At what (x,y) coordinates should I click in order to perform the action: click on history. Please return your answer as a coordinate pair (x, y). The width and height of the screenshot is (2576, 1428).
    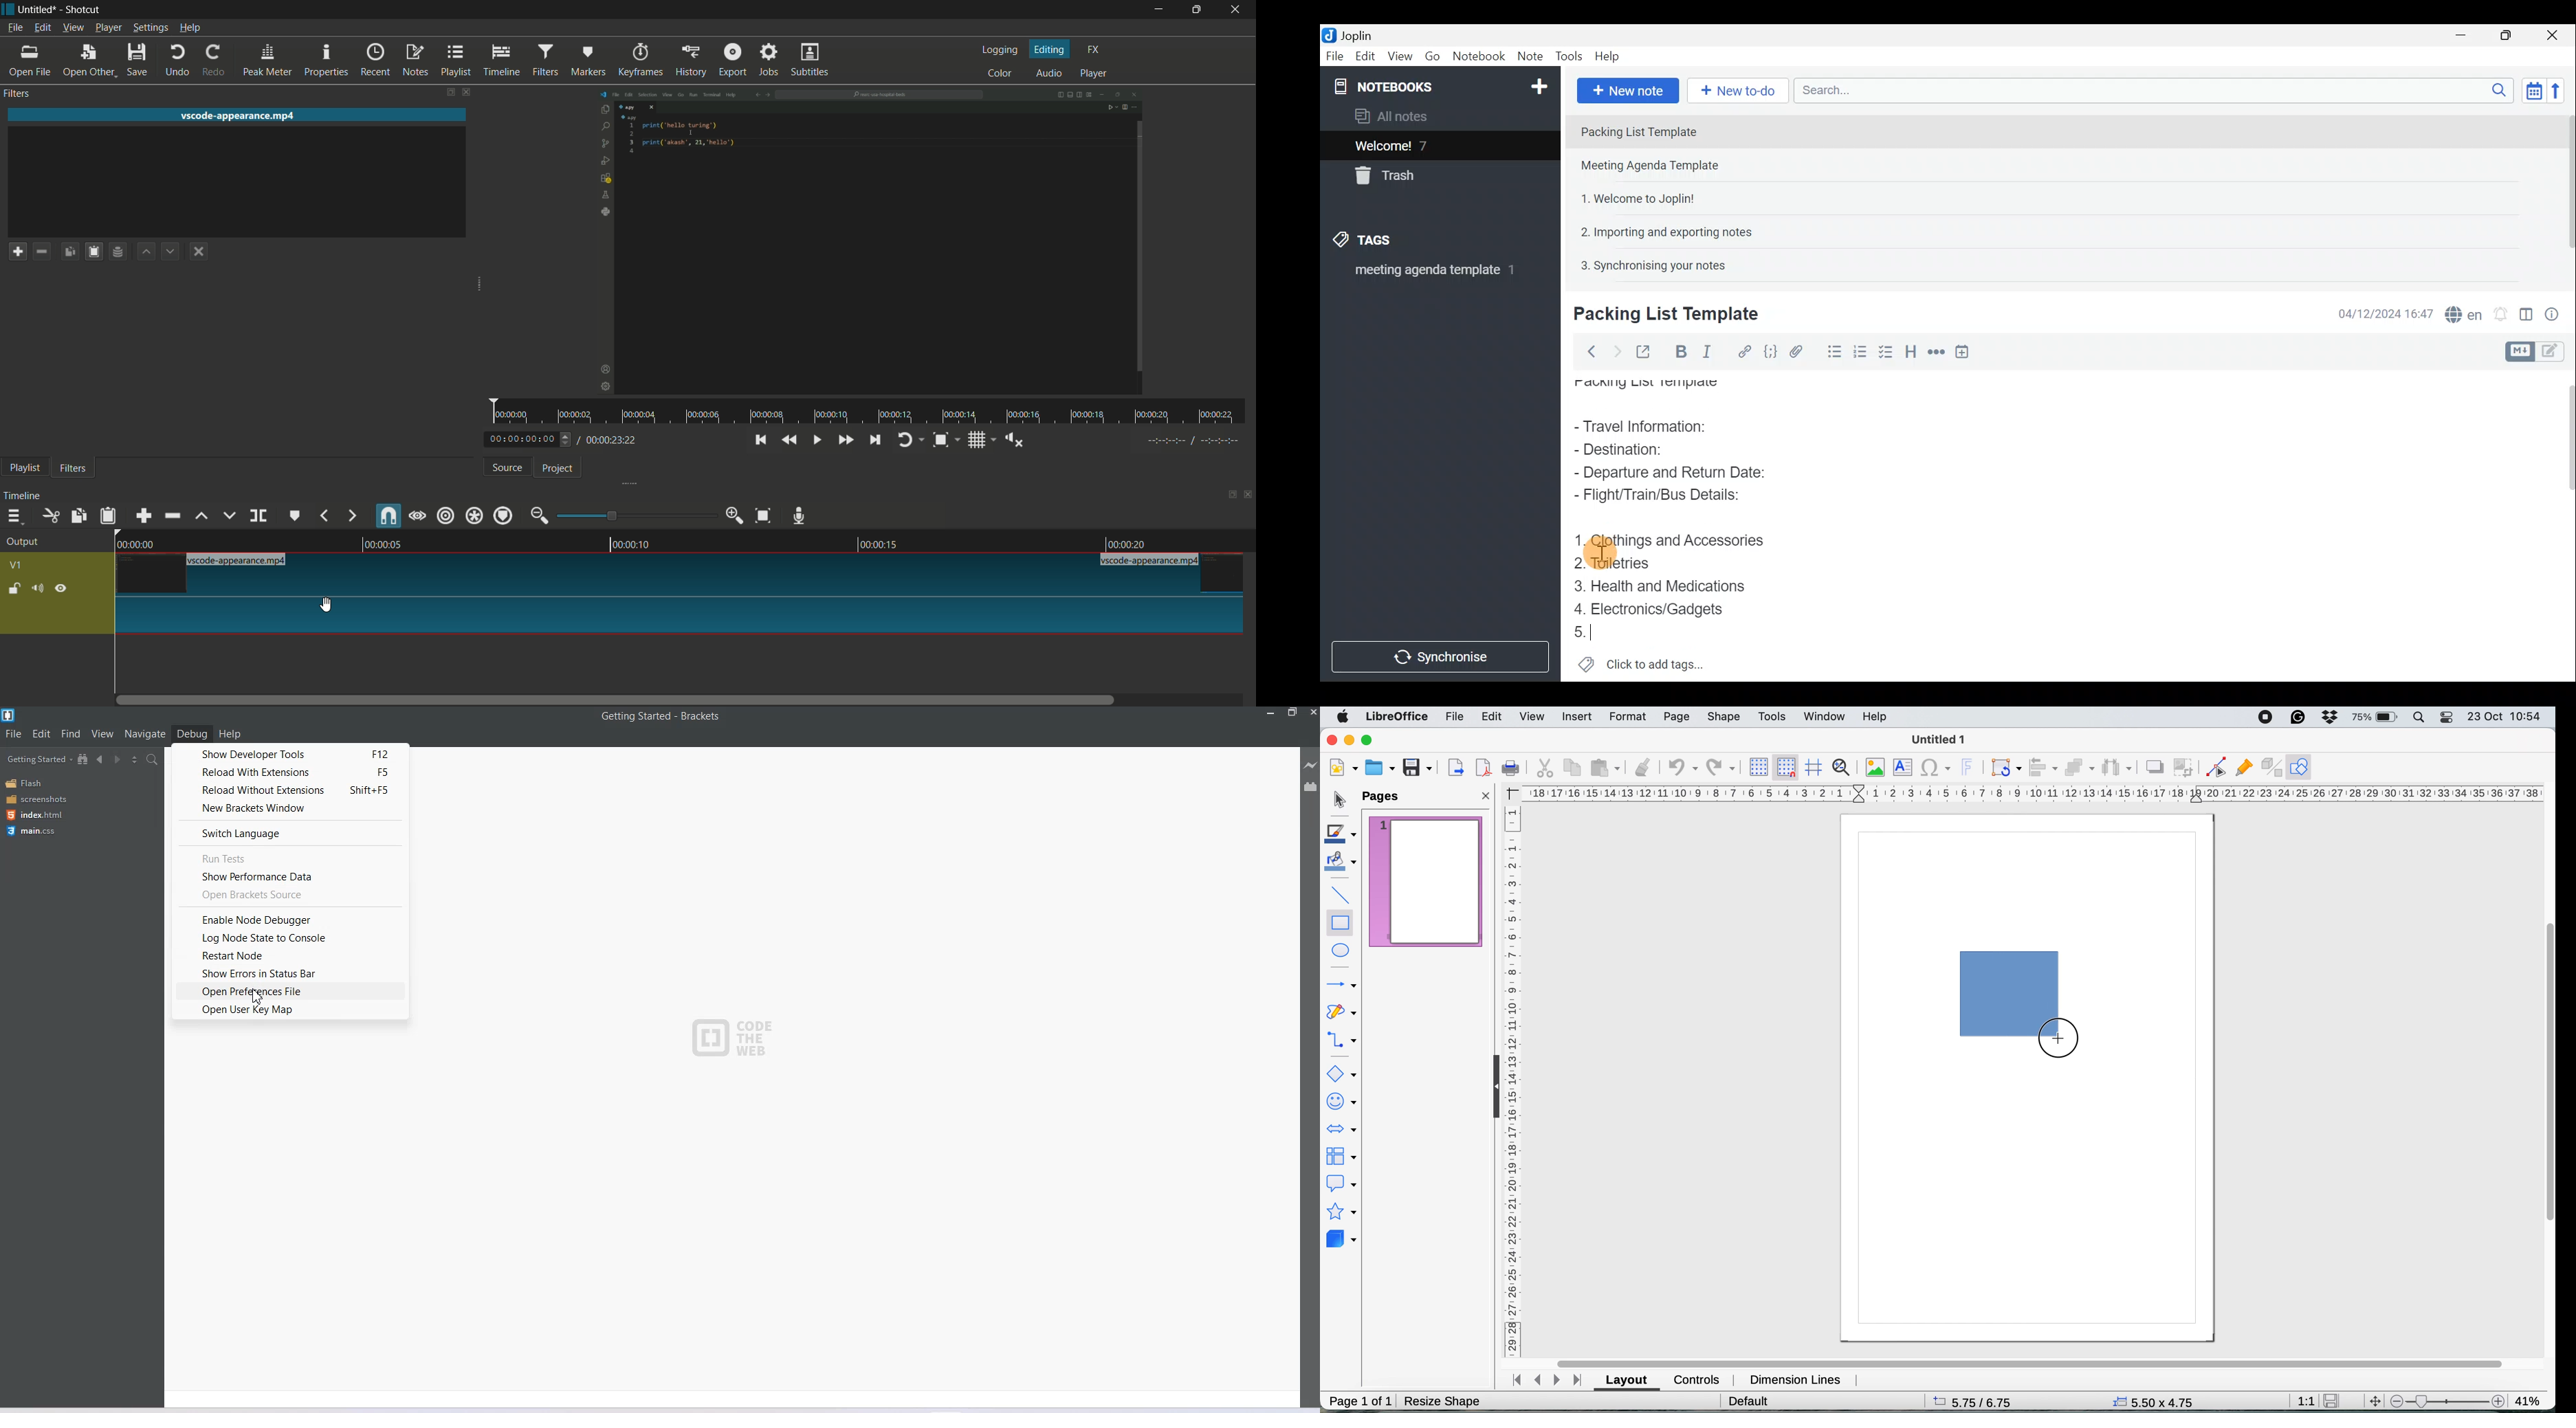
    Looking at the image, I should click on (693, 61).